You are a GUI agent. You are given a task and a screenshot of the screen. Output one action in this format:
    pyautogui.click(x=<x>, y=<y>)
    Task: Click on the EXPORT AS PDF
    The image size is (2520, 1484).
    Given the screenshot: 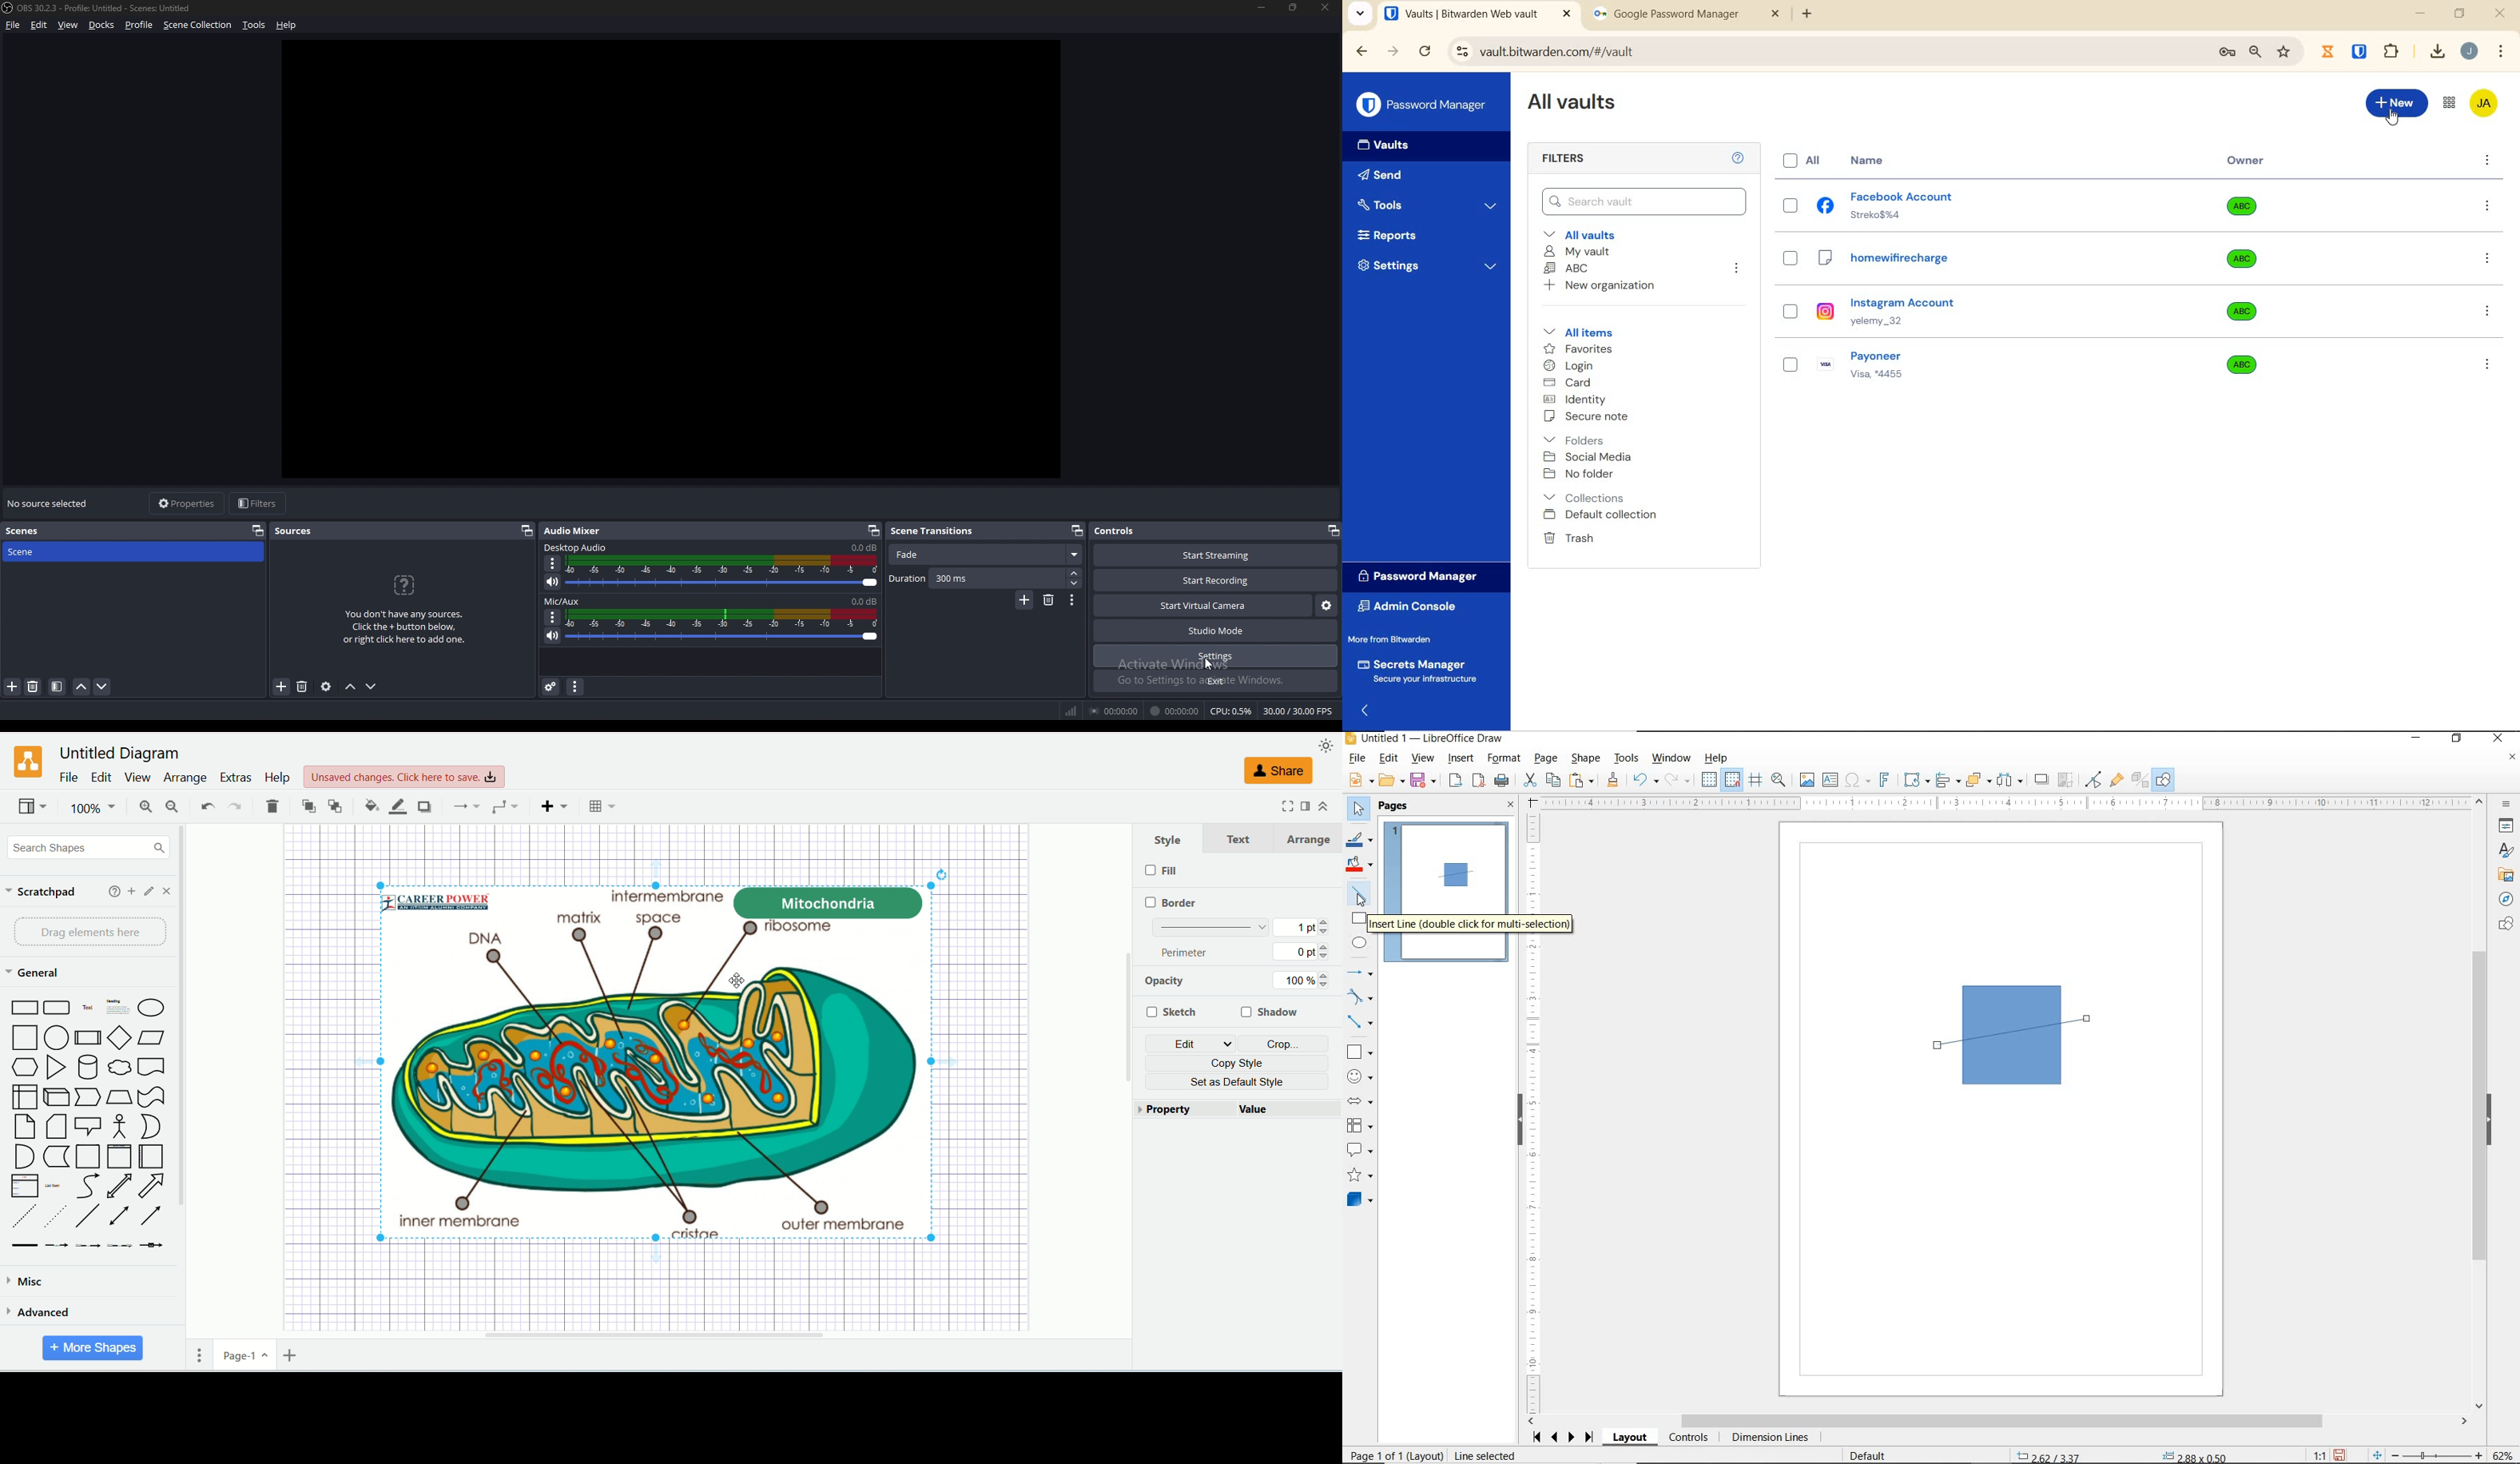 What is the action you would take?
    pyautogui.click(x=1480, y=782)
    